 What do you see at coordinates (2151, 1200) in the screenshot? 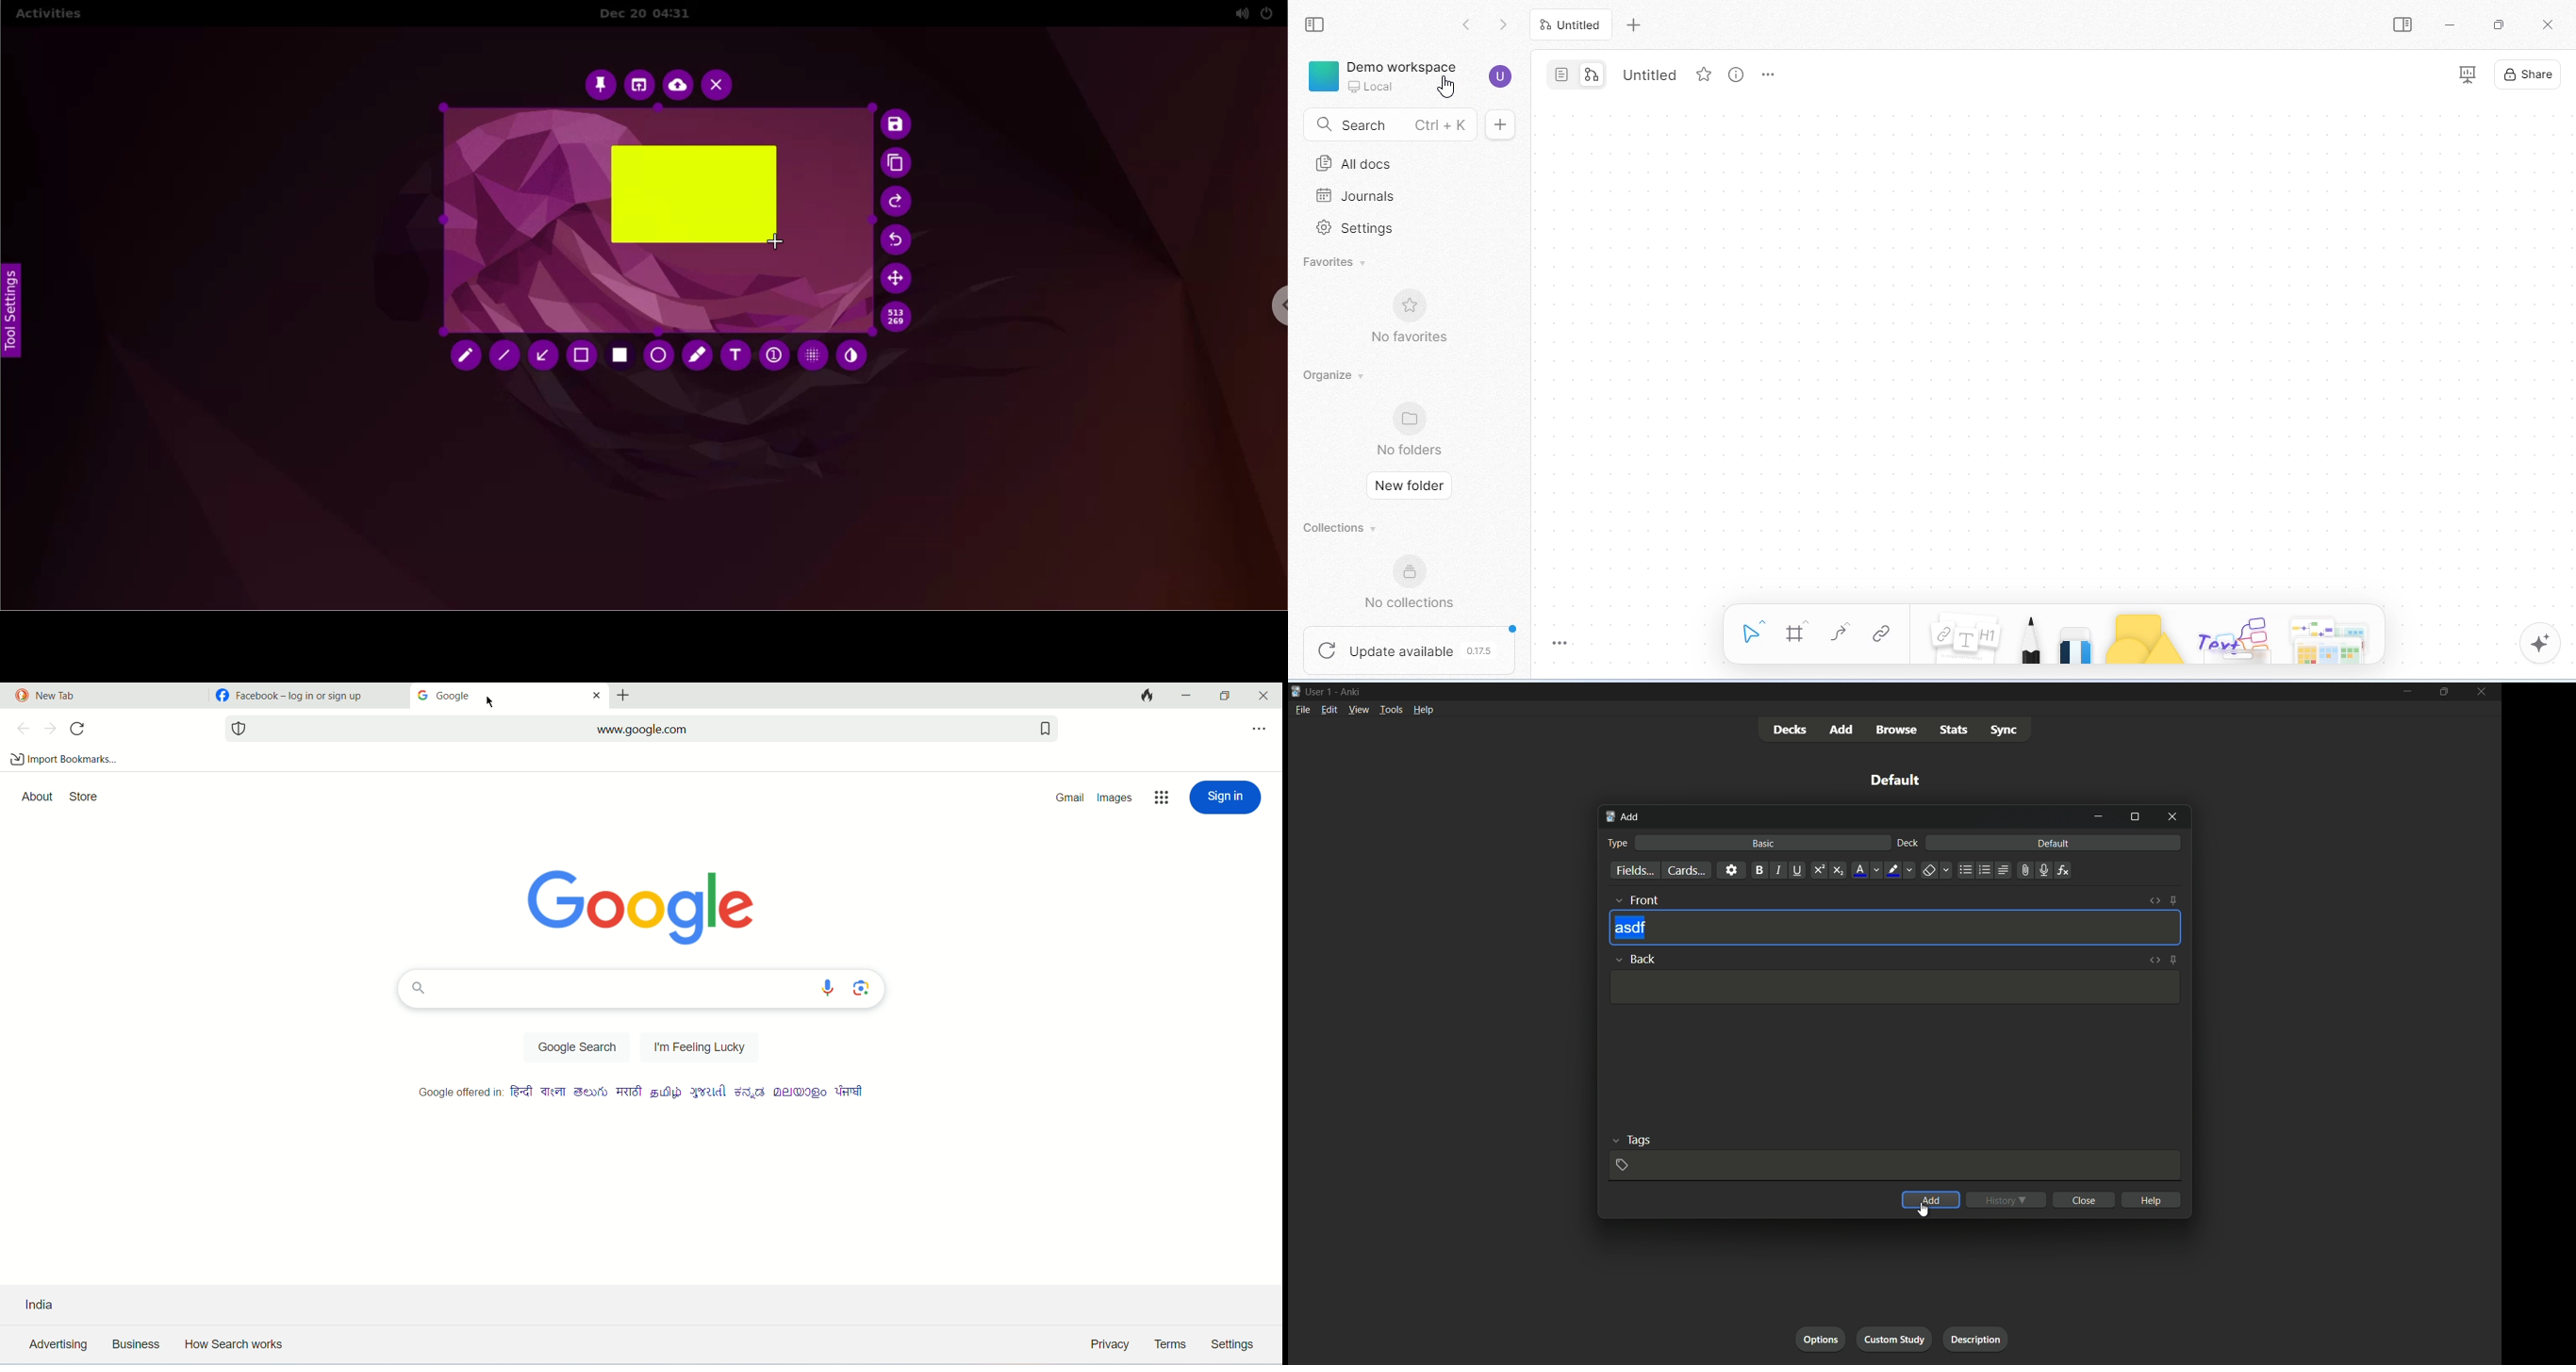
I see `help` at bounding box center [2151, 1200].